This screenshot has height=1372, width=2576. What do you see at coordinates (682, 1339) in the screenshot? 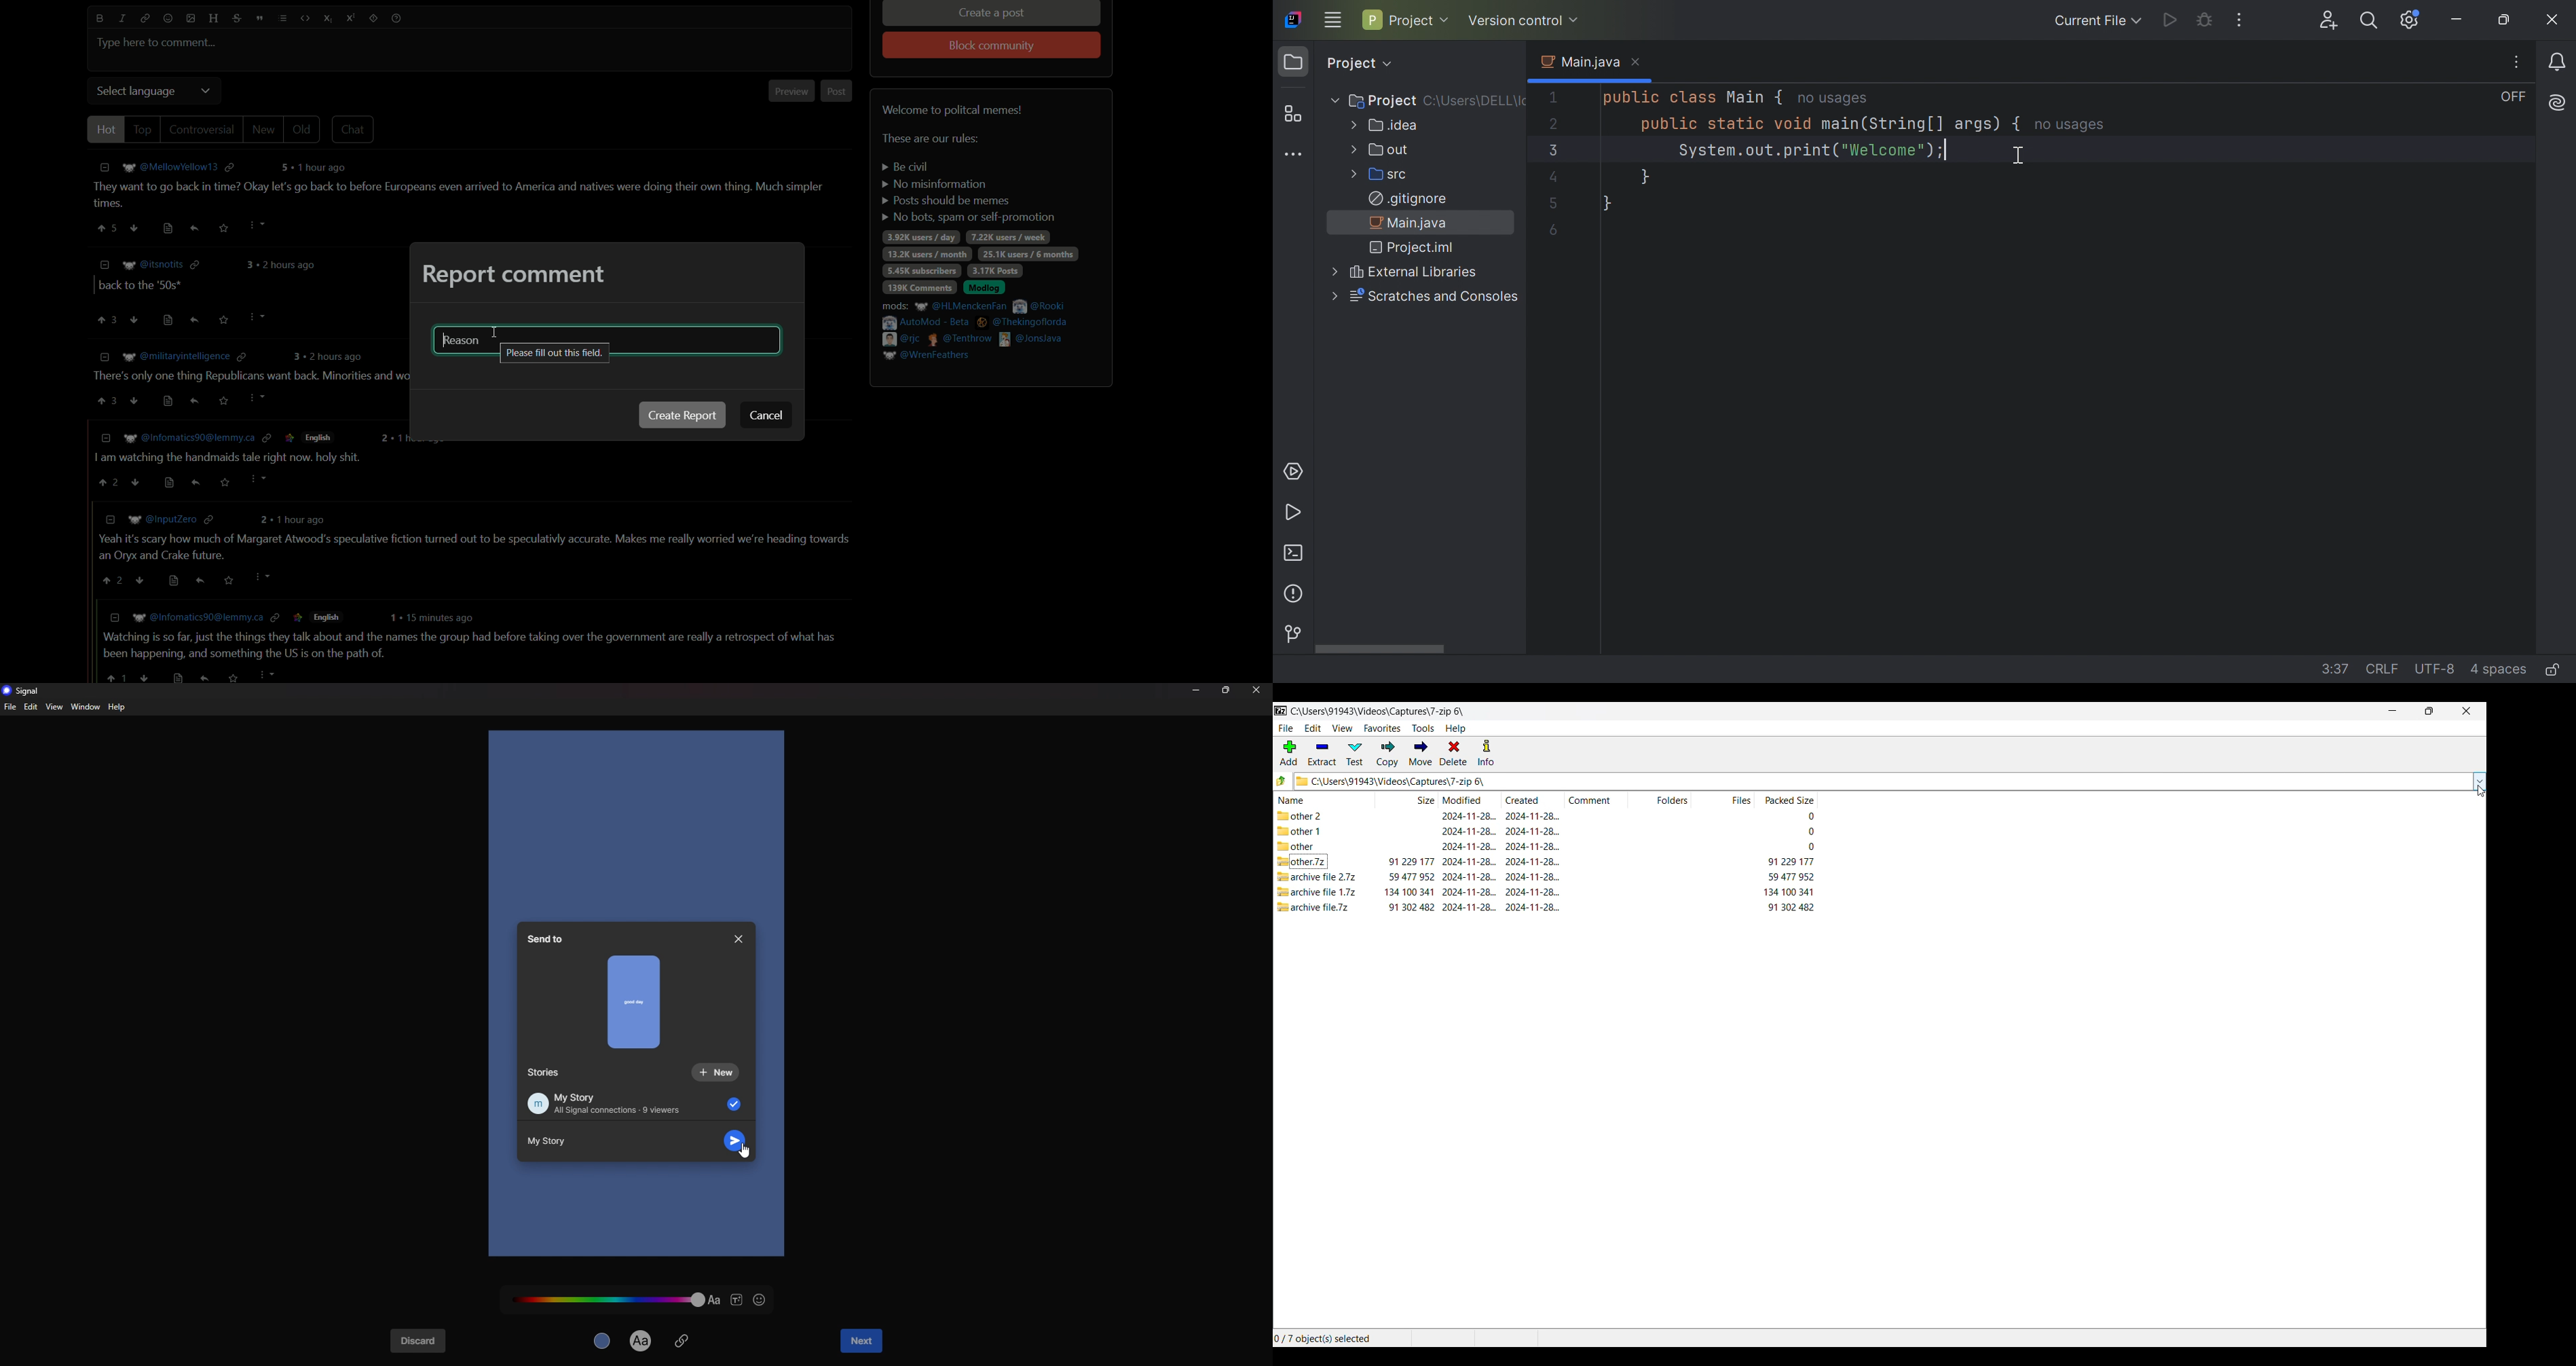
I see `attachment` at bounding box center [682, 1339].